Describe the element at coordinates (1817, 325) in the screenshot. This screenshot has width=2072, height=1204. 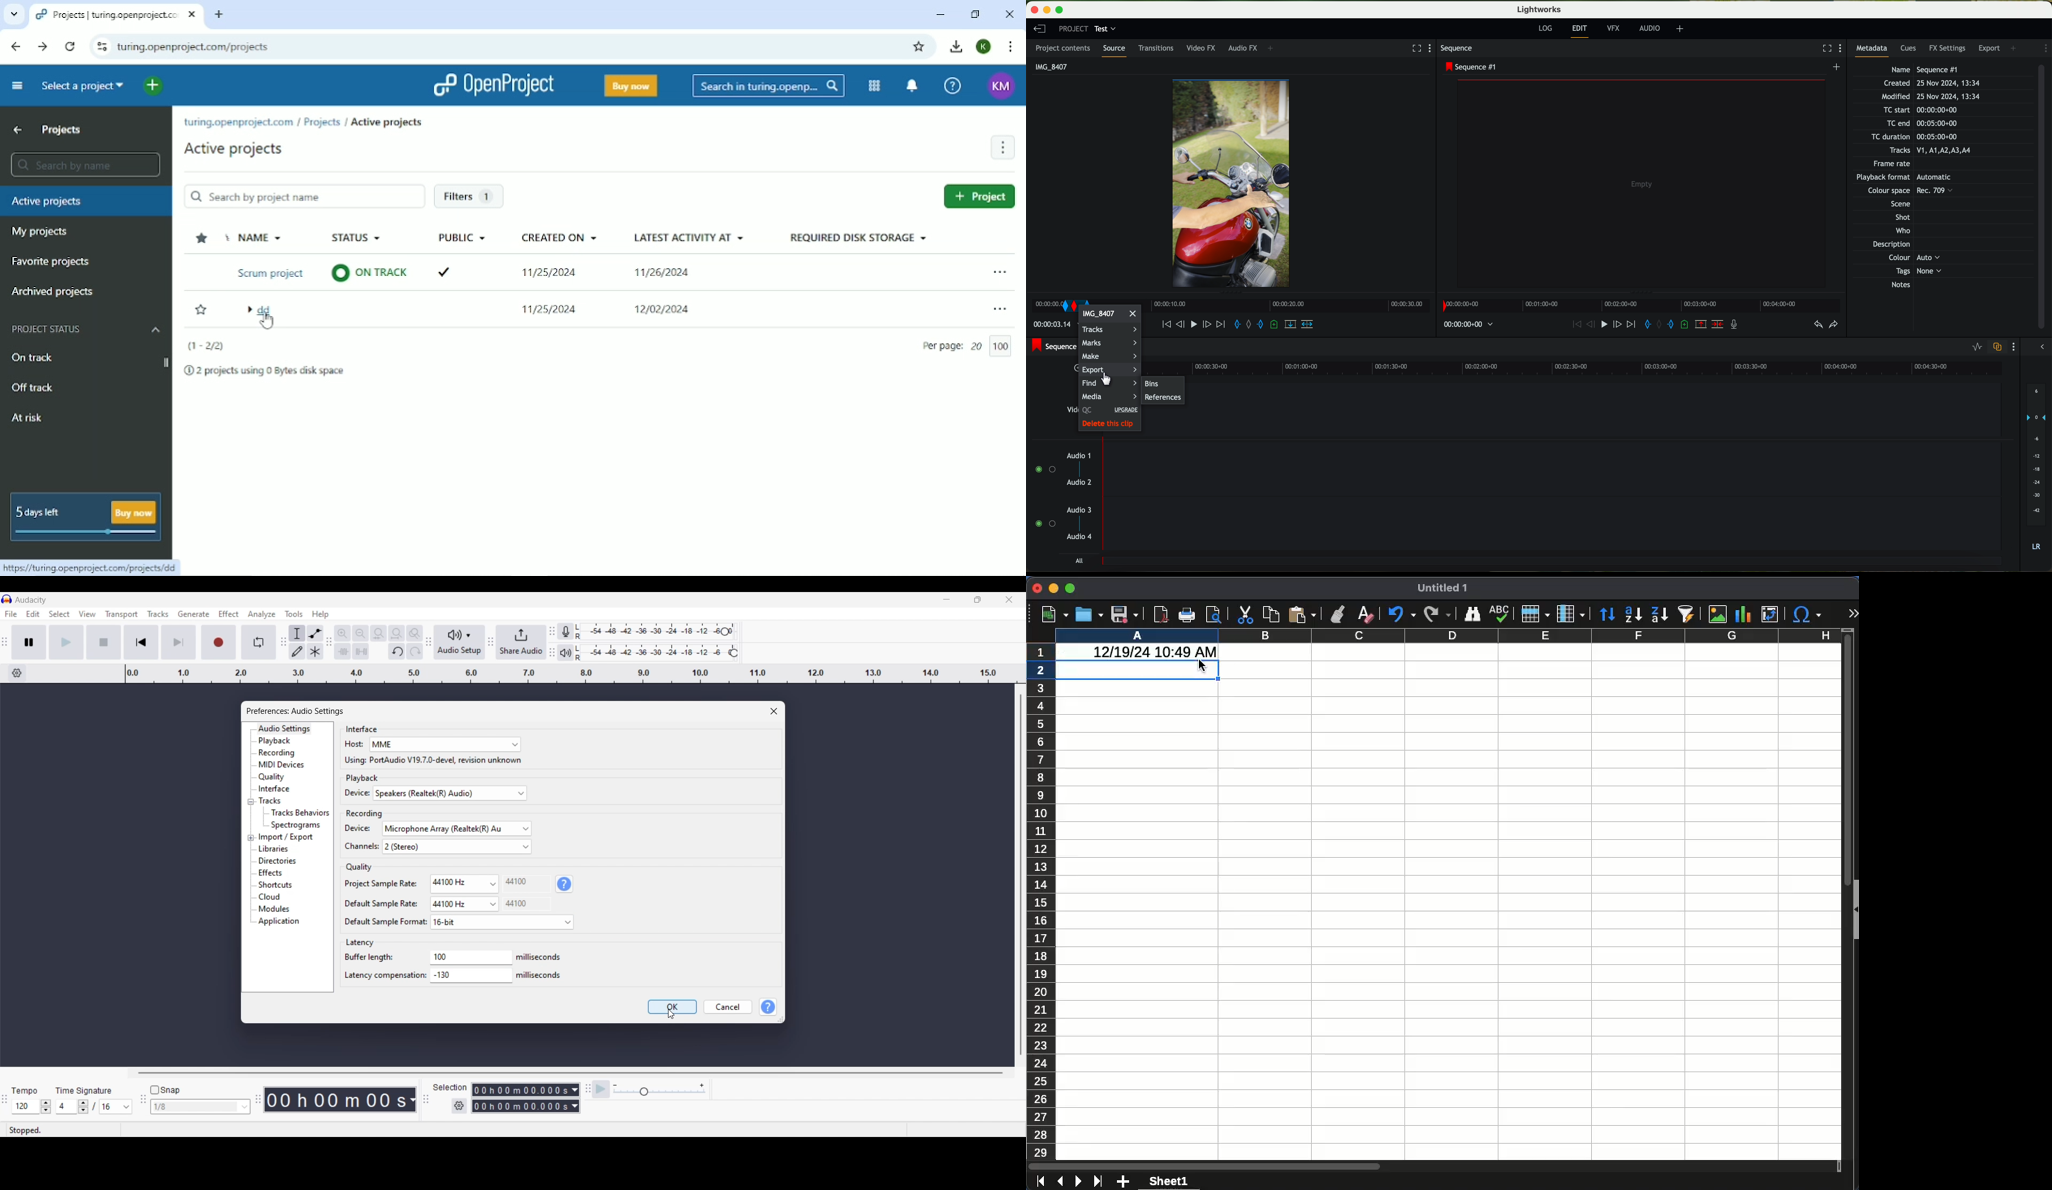
I see `undo` at that location.